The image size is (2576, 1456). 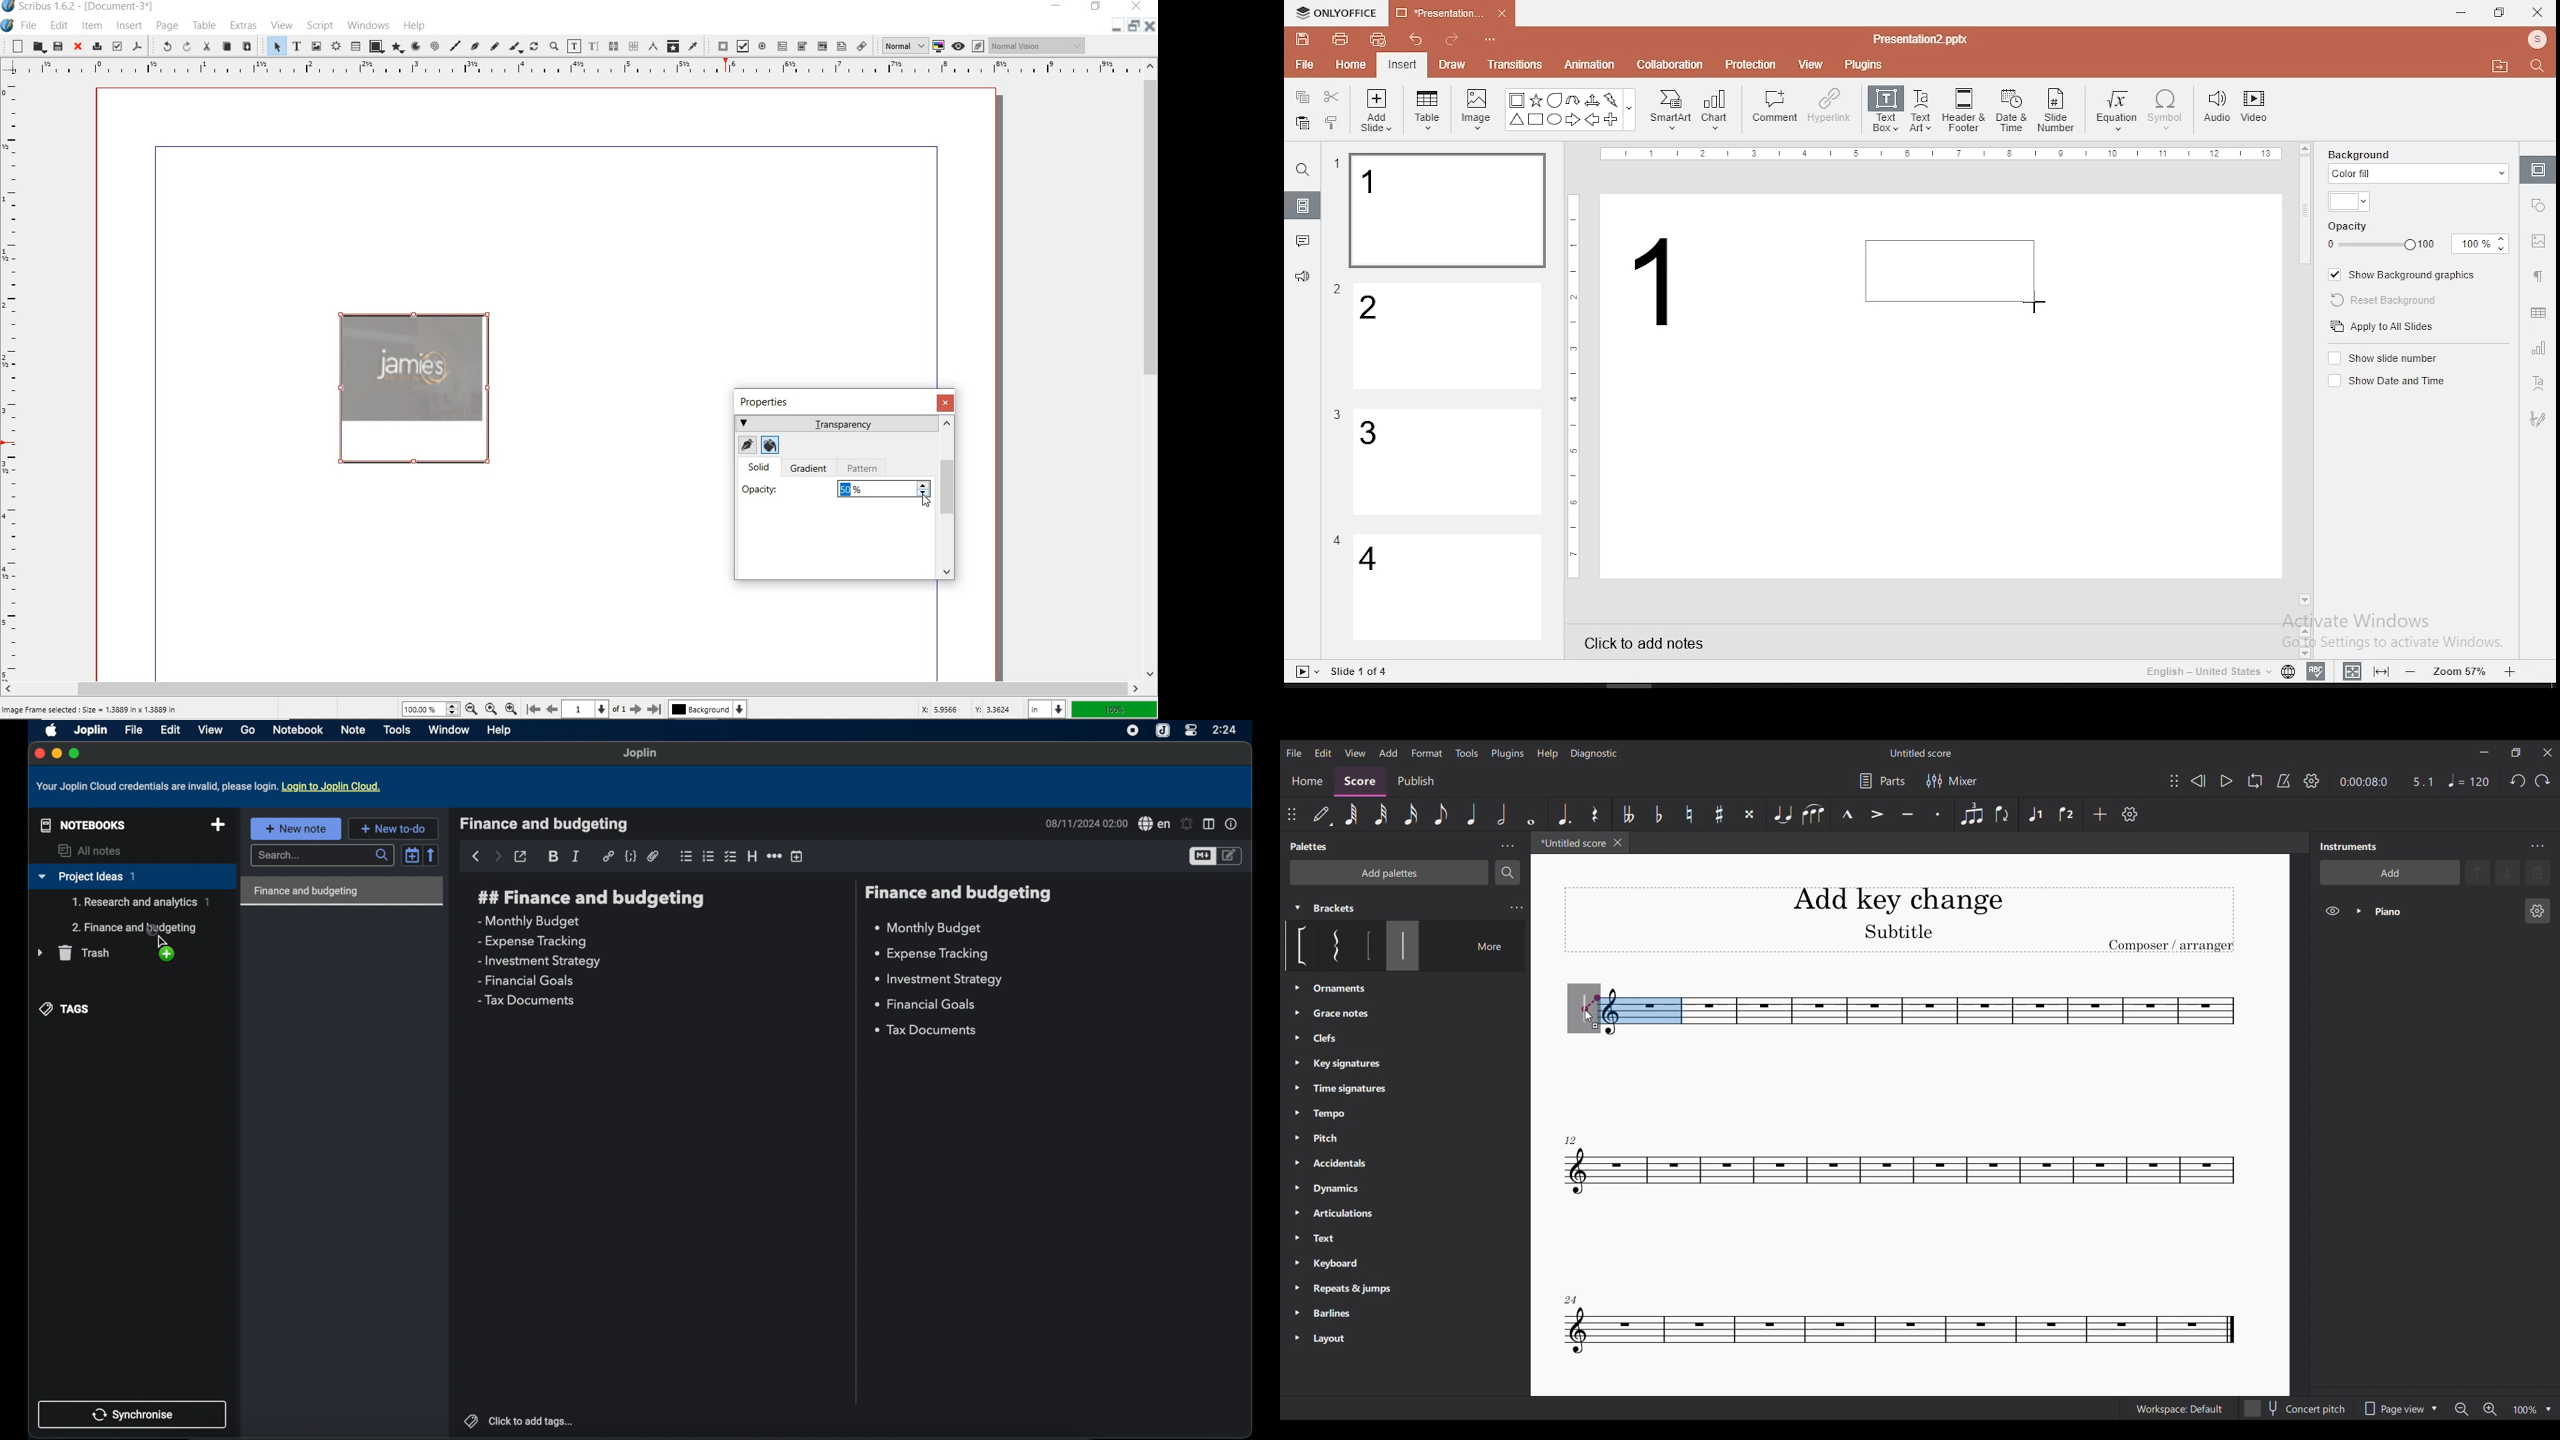 What do you see at coordinates (925, 1003) in the screenshot?
I see `financial goals` at bounding box center [925, 1003].